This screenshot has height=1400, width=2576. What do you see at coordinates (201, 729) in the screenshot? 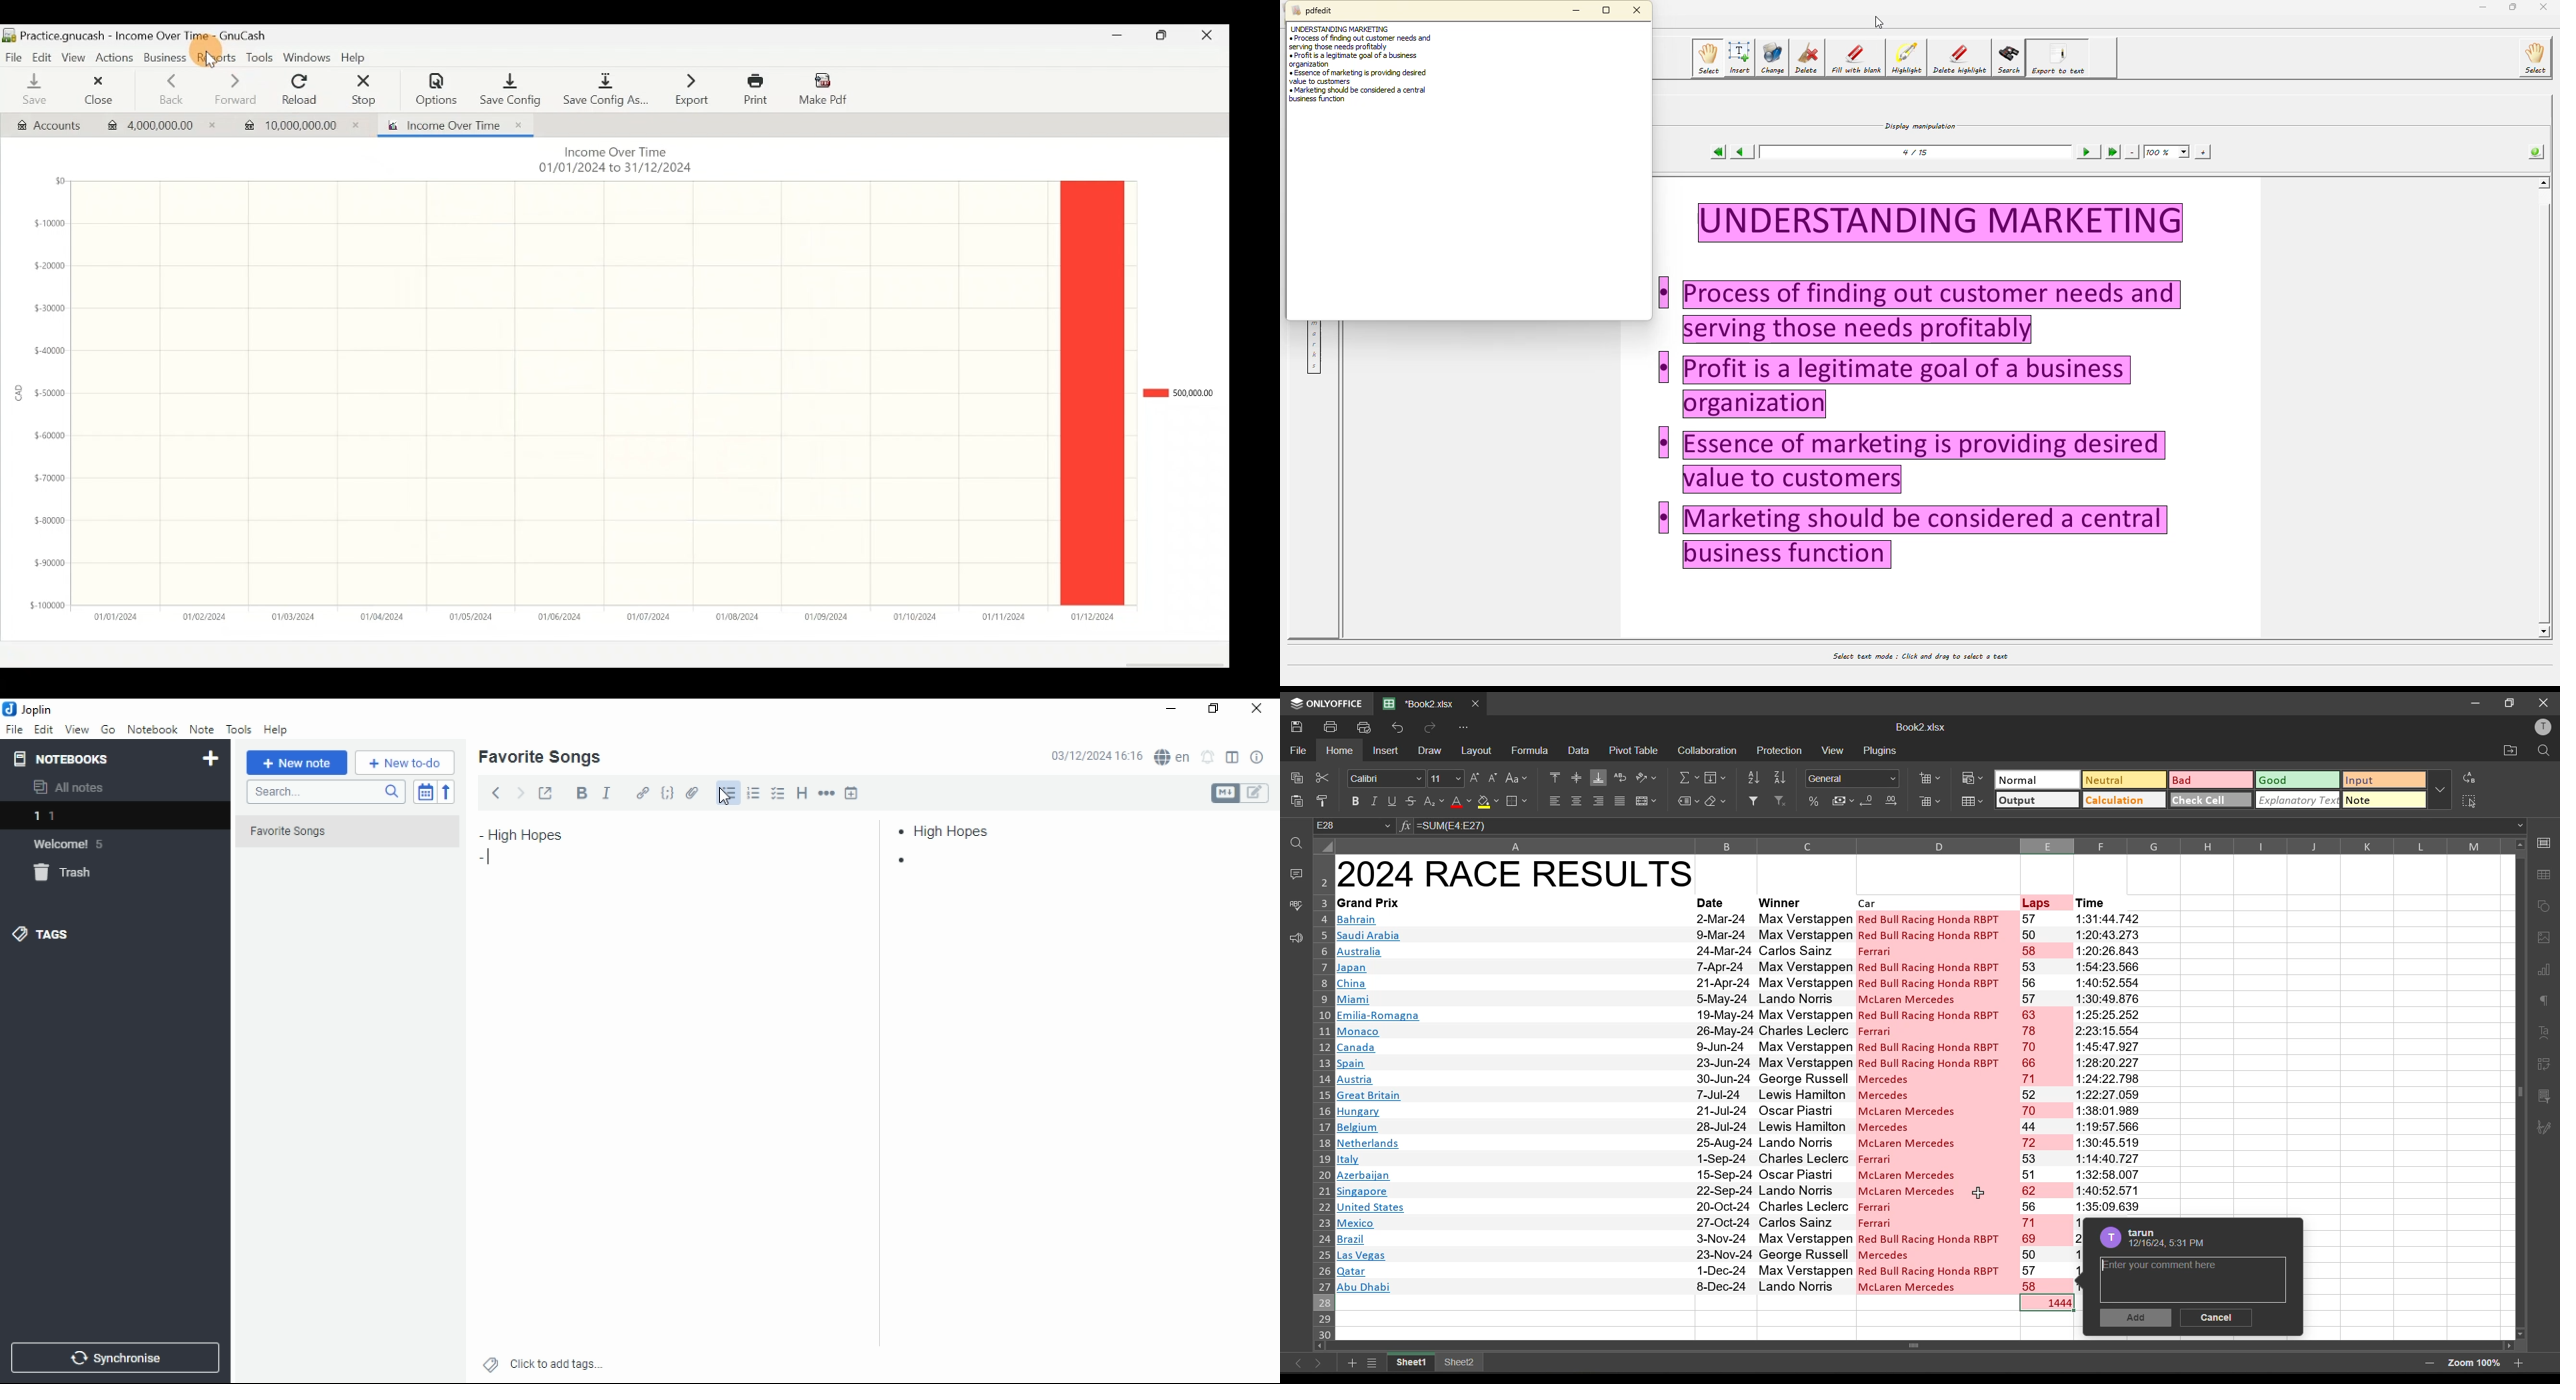
I see `note` at bounding box center [201, 729].